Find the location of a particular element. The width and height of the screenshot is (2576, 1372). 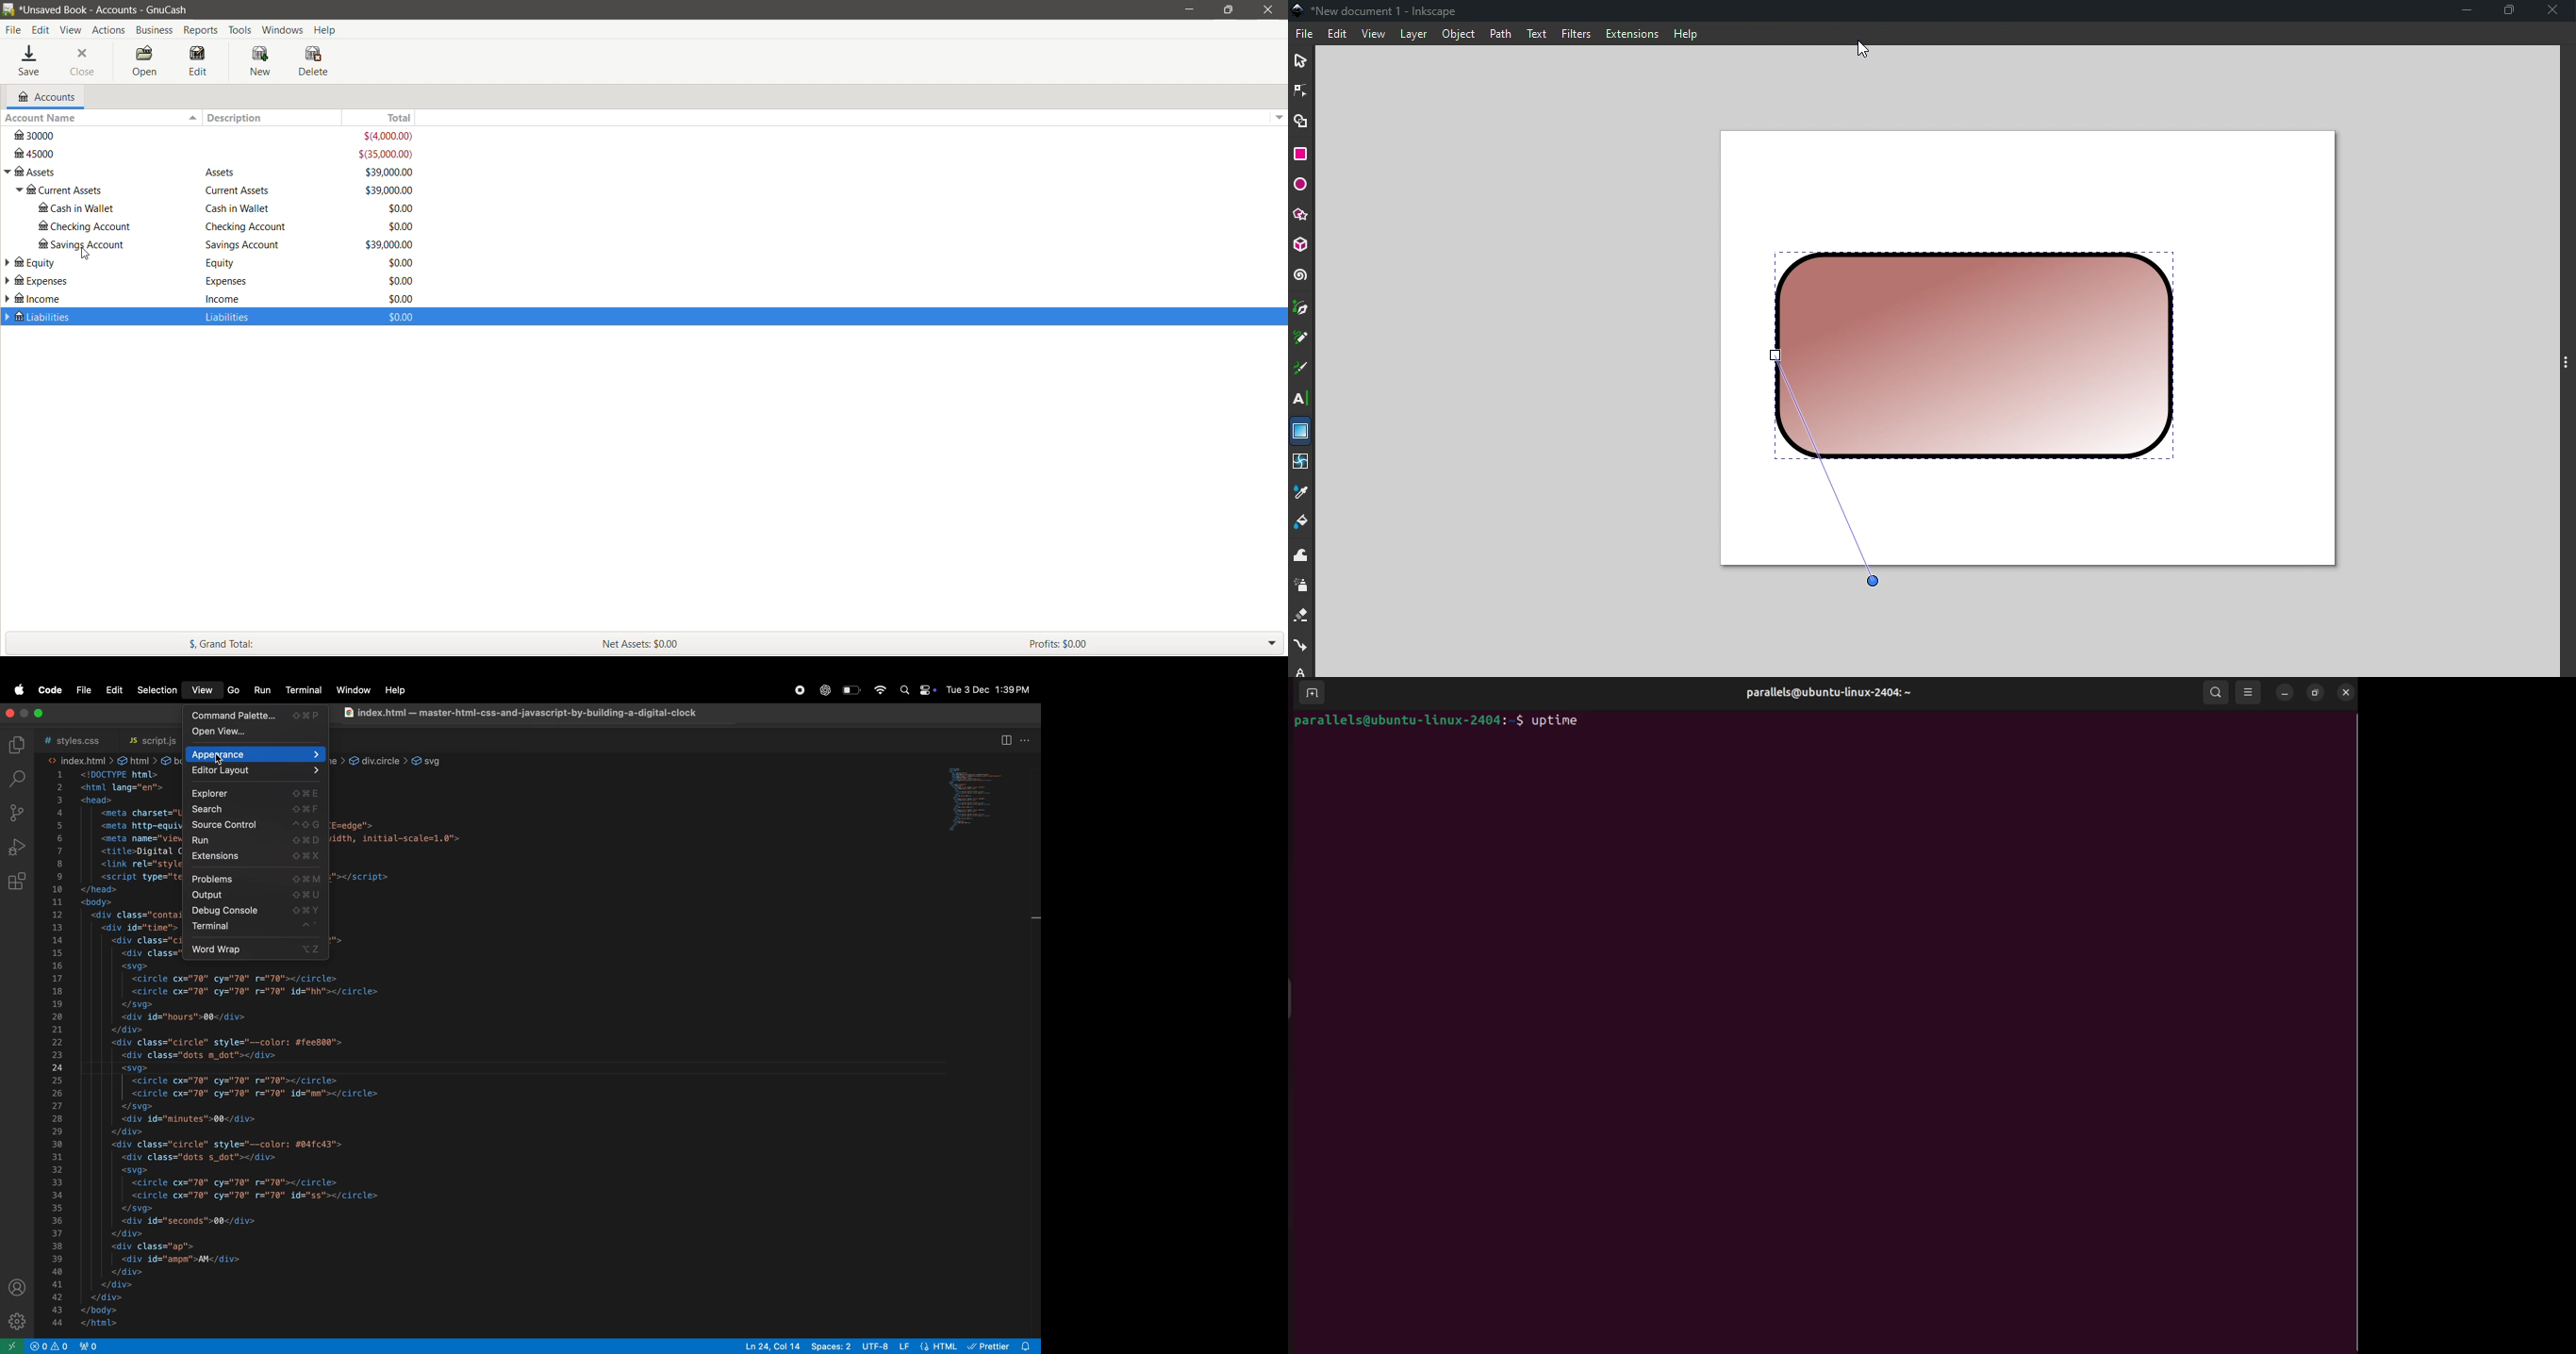

Edit is located at coordinates (199, 60).